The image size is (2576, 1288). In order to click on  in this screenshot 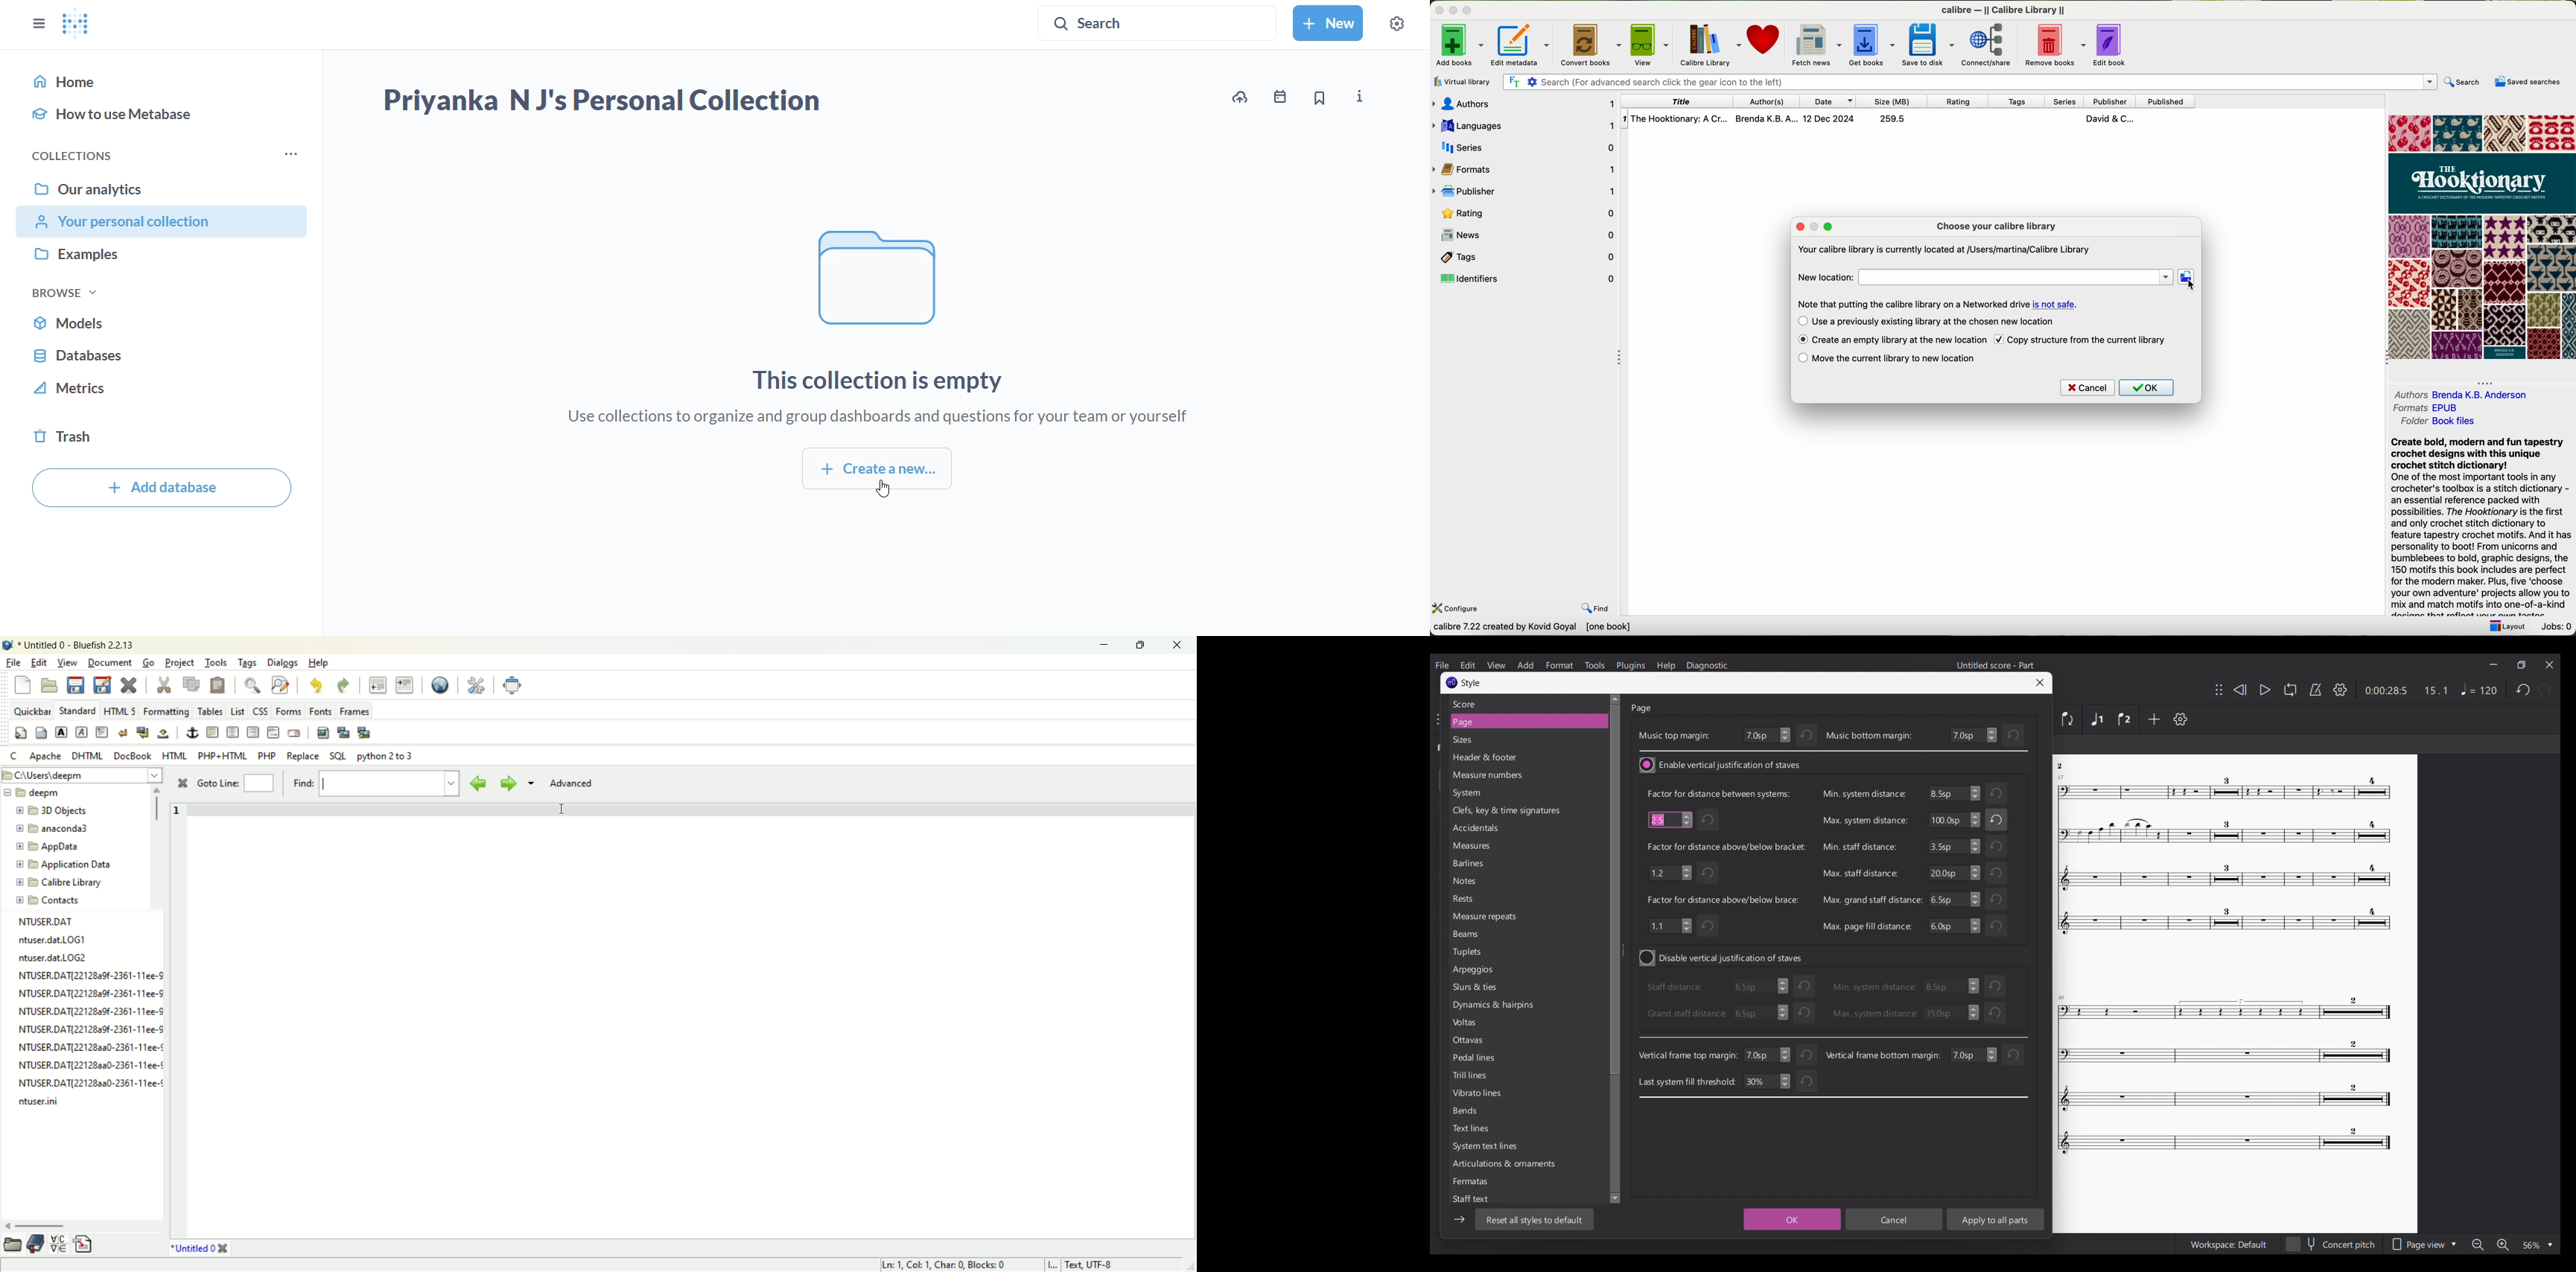, I will do `click(2225, 856)`.